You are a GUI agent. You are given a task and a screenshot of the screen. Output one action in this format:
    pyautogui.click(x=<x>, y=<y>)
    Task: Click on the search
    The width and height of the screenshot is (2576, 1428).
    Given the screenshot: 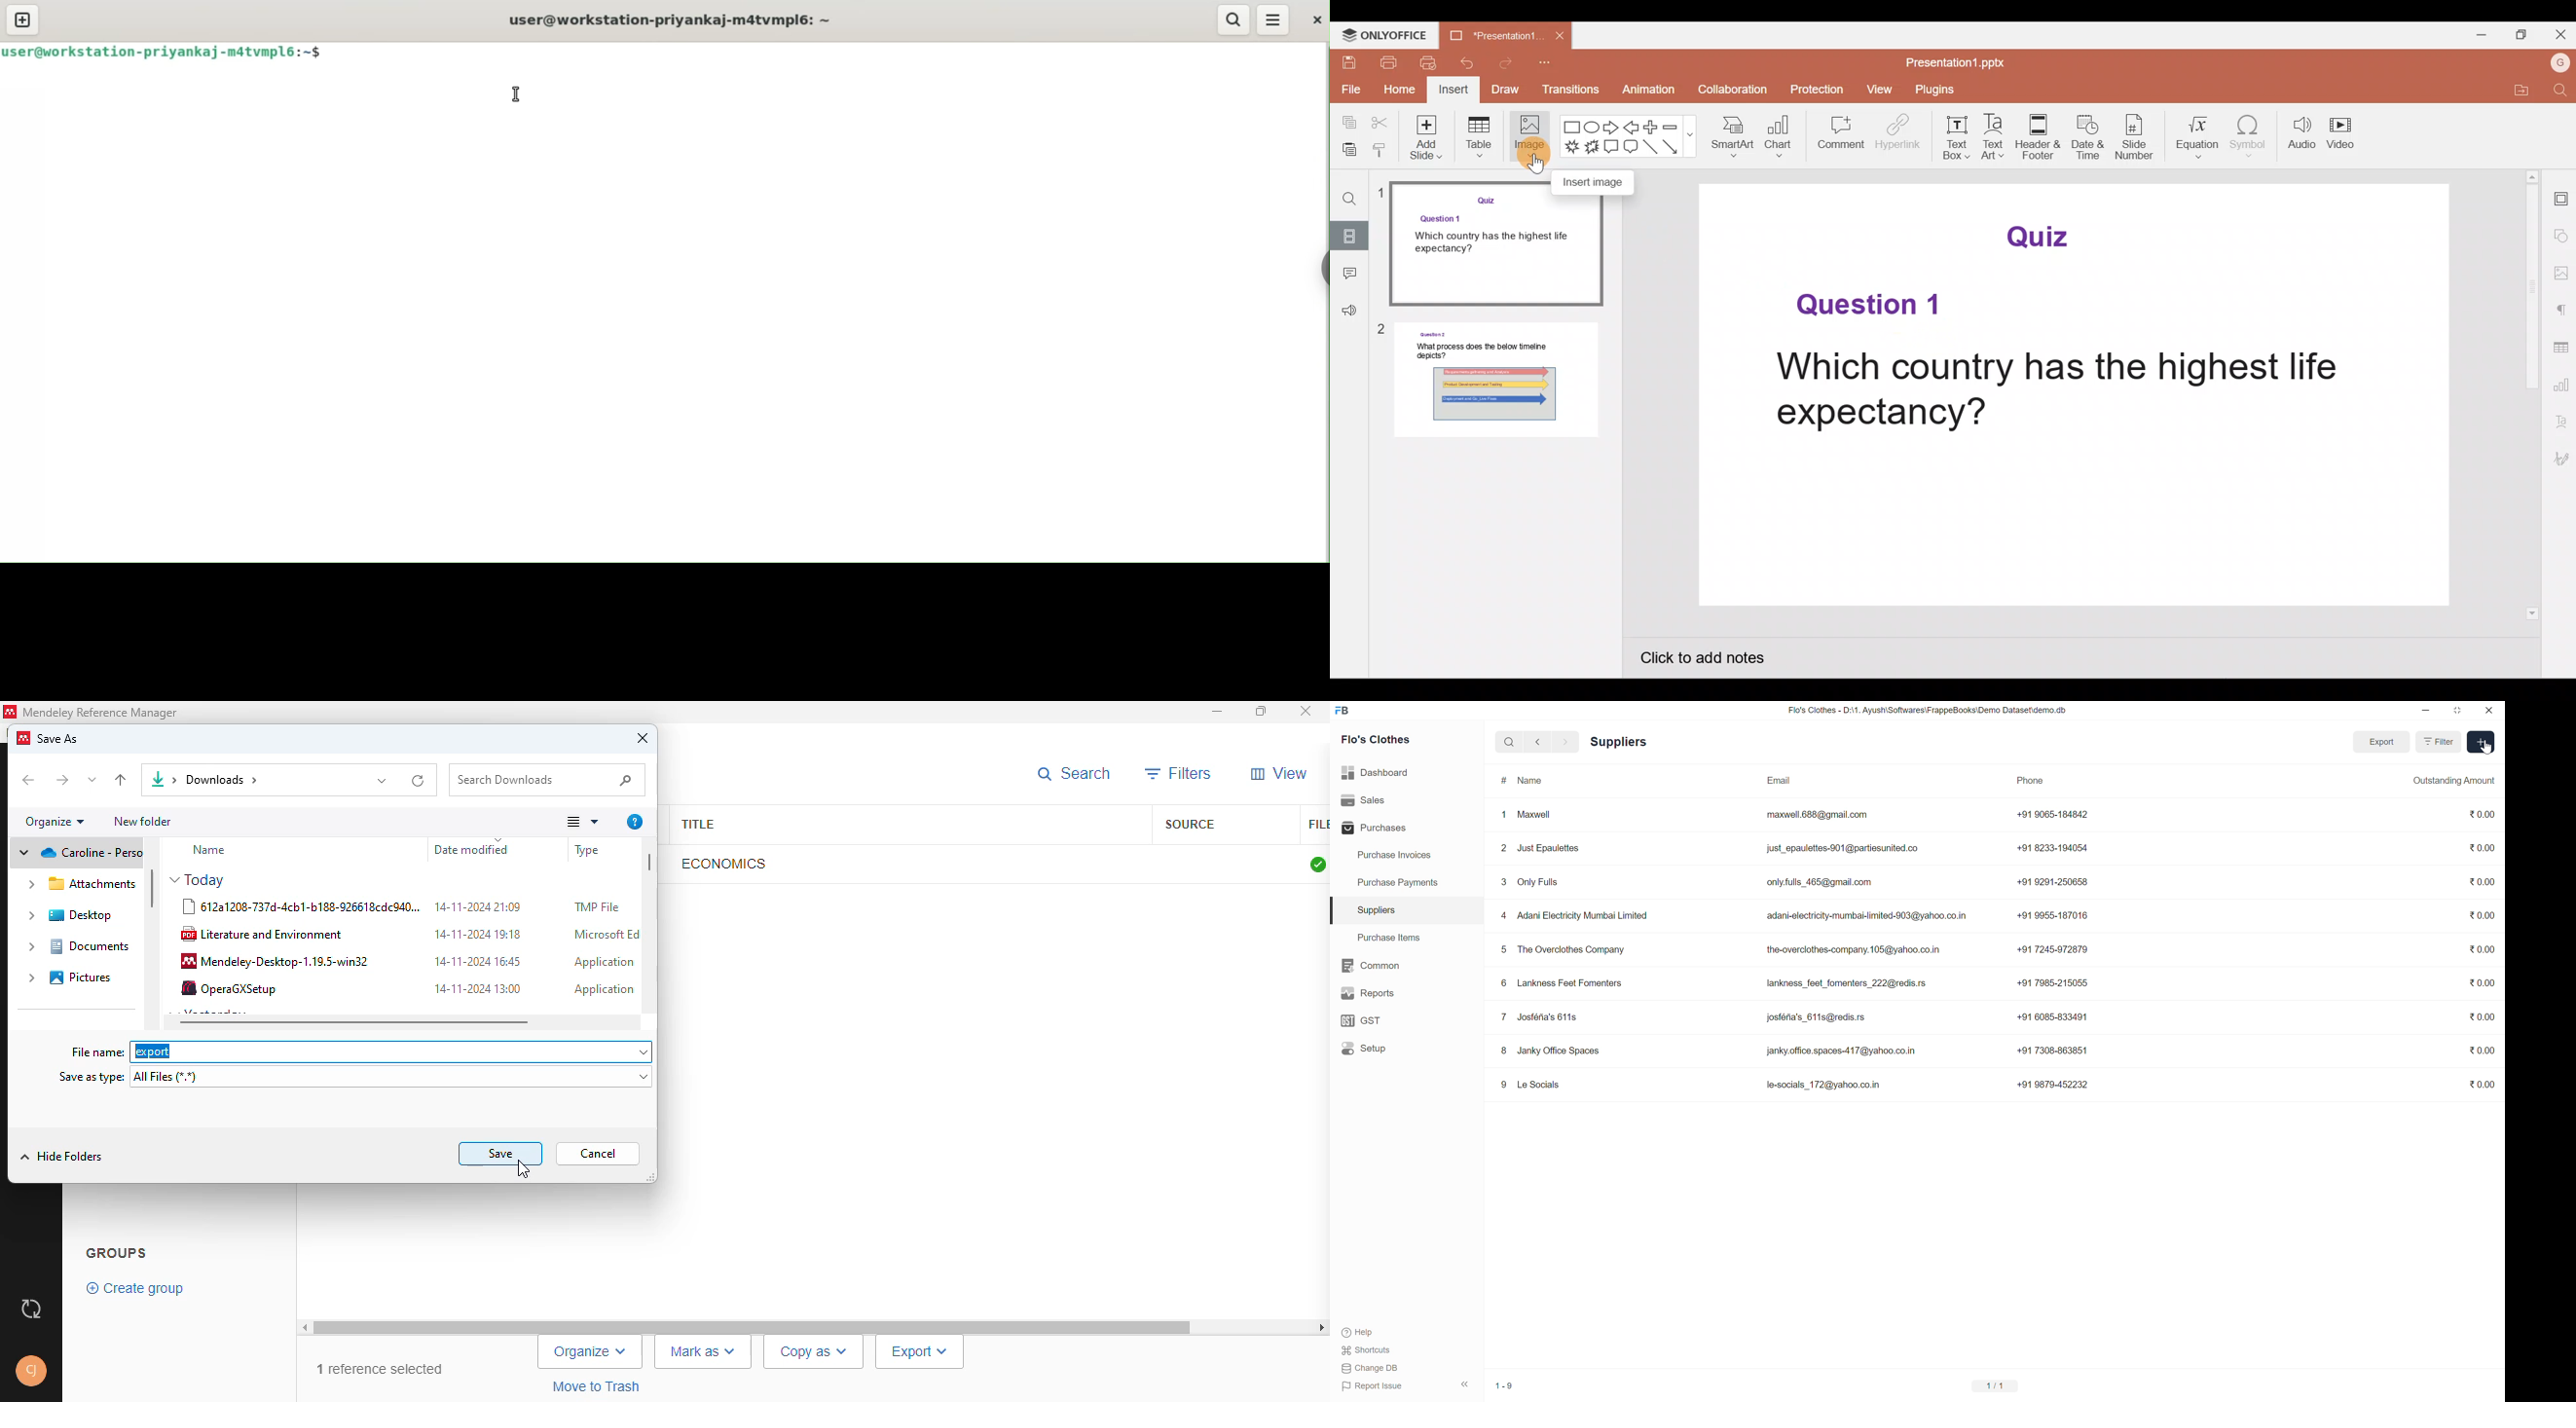 What is the action you would take?
    pyautogui.click(x=1074, y=774)
    